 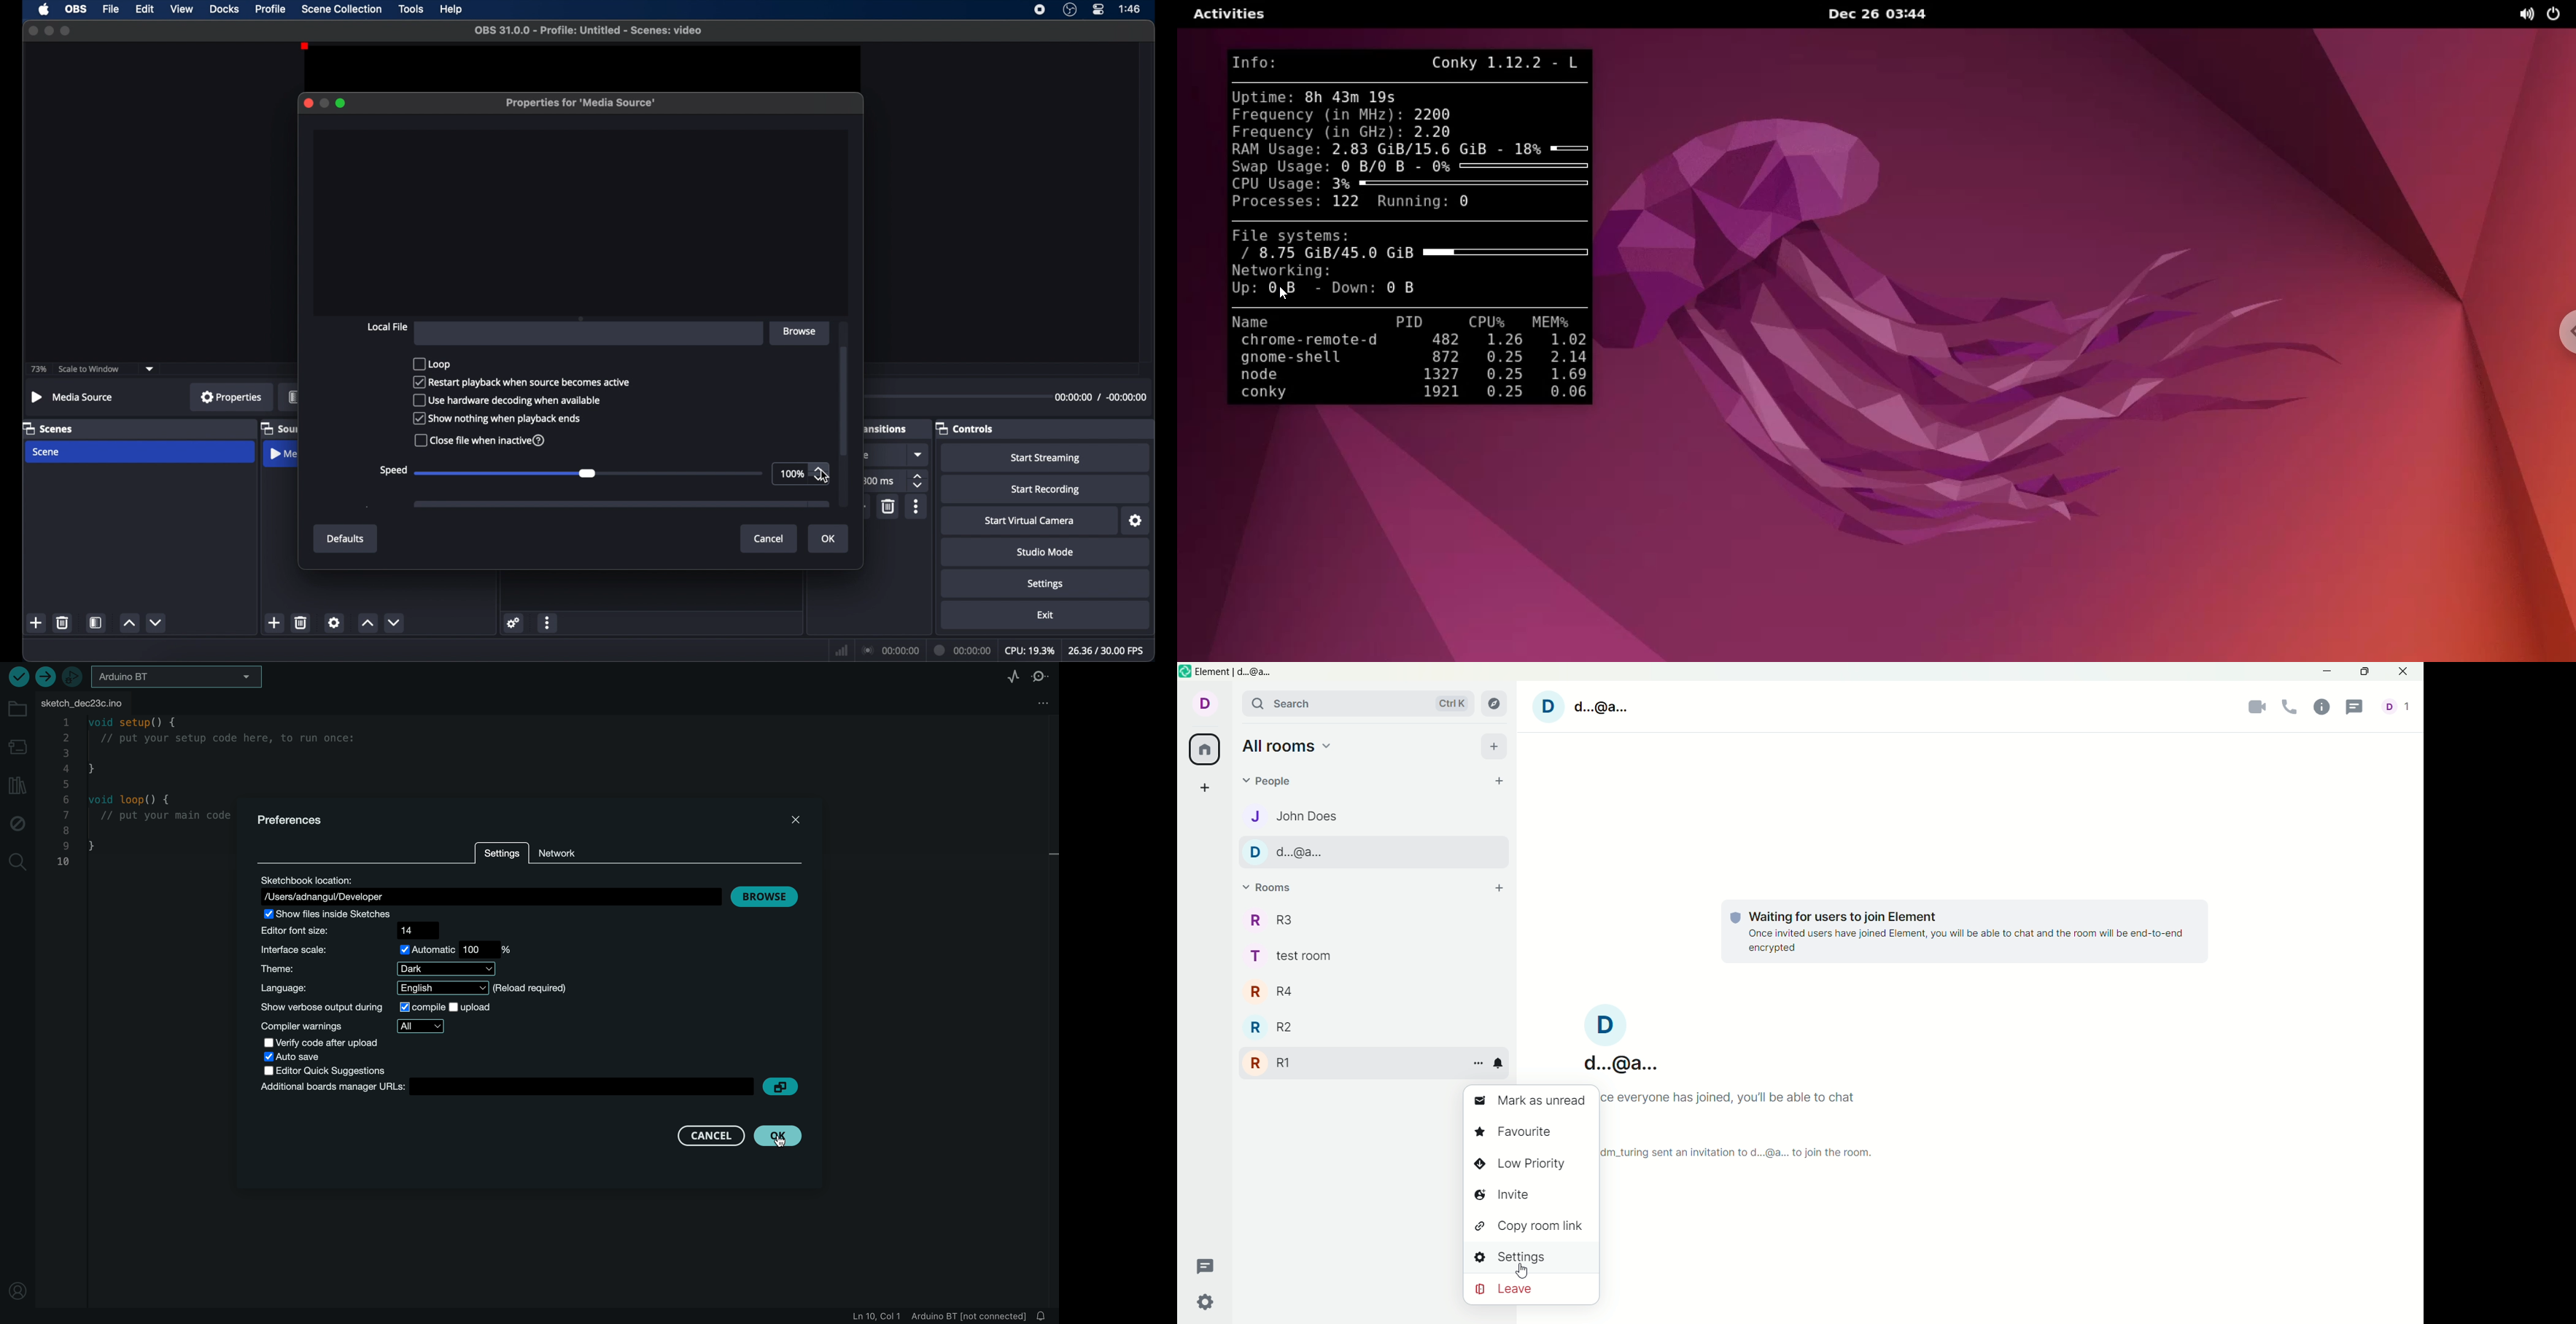 What do you see at coordinates (886, 427) in the screenshot?
I see `obscure label` at bounding box center [886, 427].